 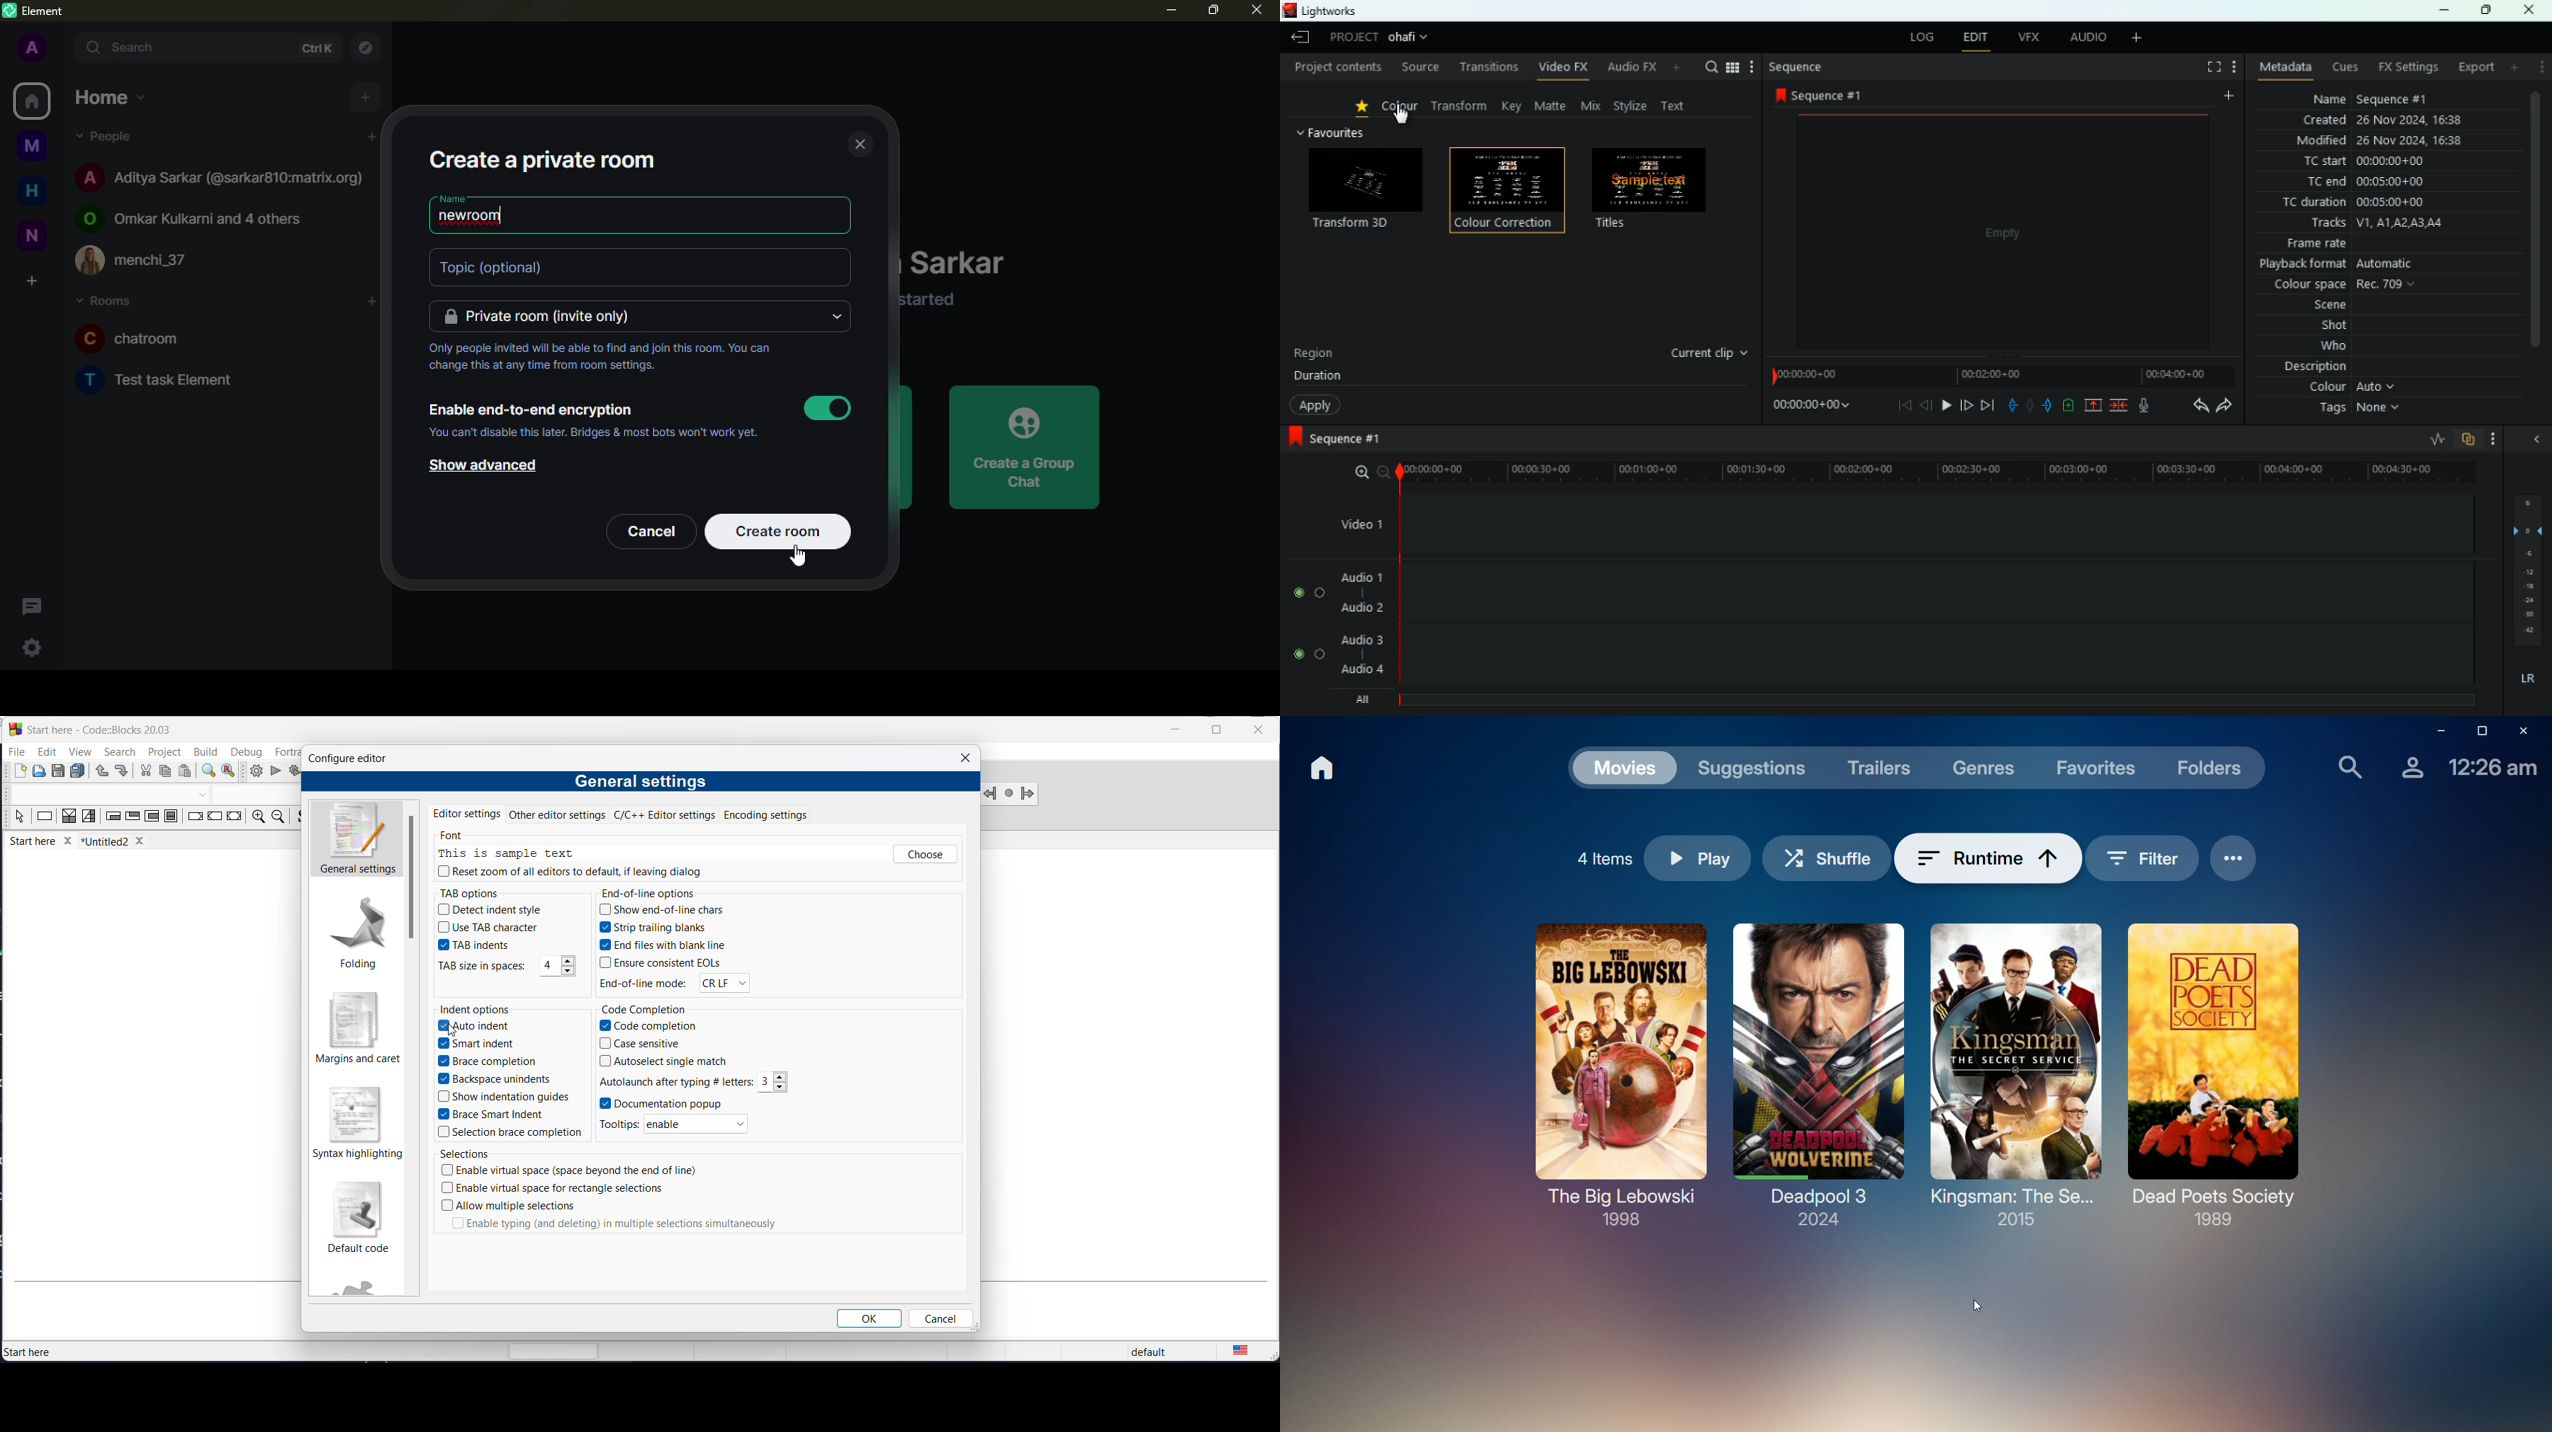 What do you see at coordinates (2348, 285) in the screenshot?
I see `colour space` at bounding box center [2348, 285].